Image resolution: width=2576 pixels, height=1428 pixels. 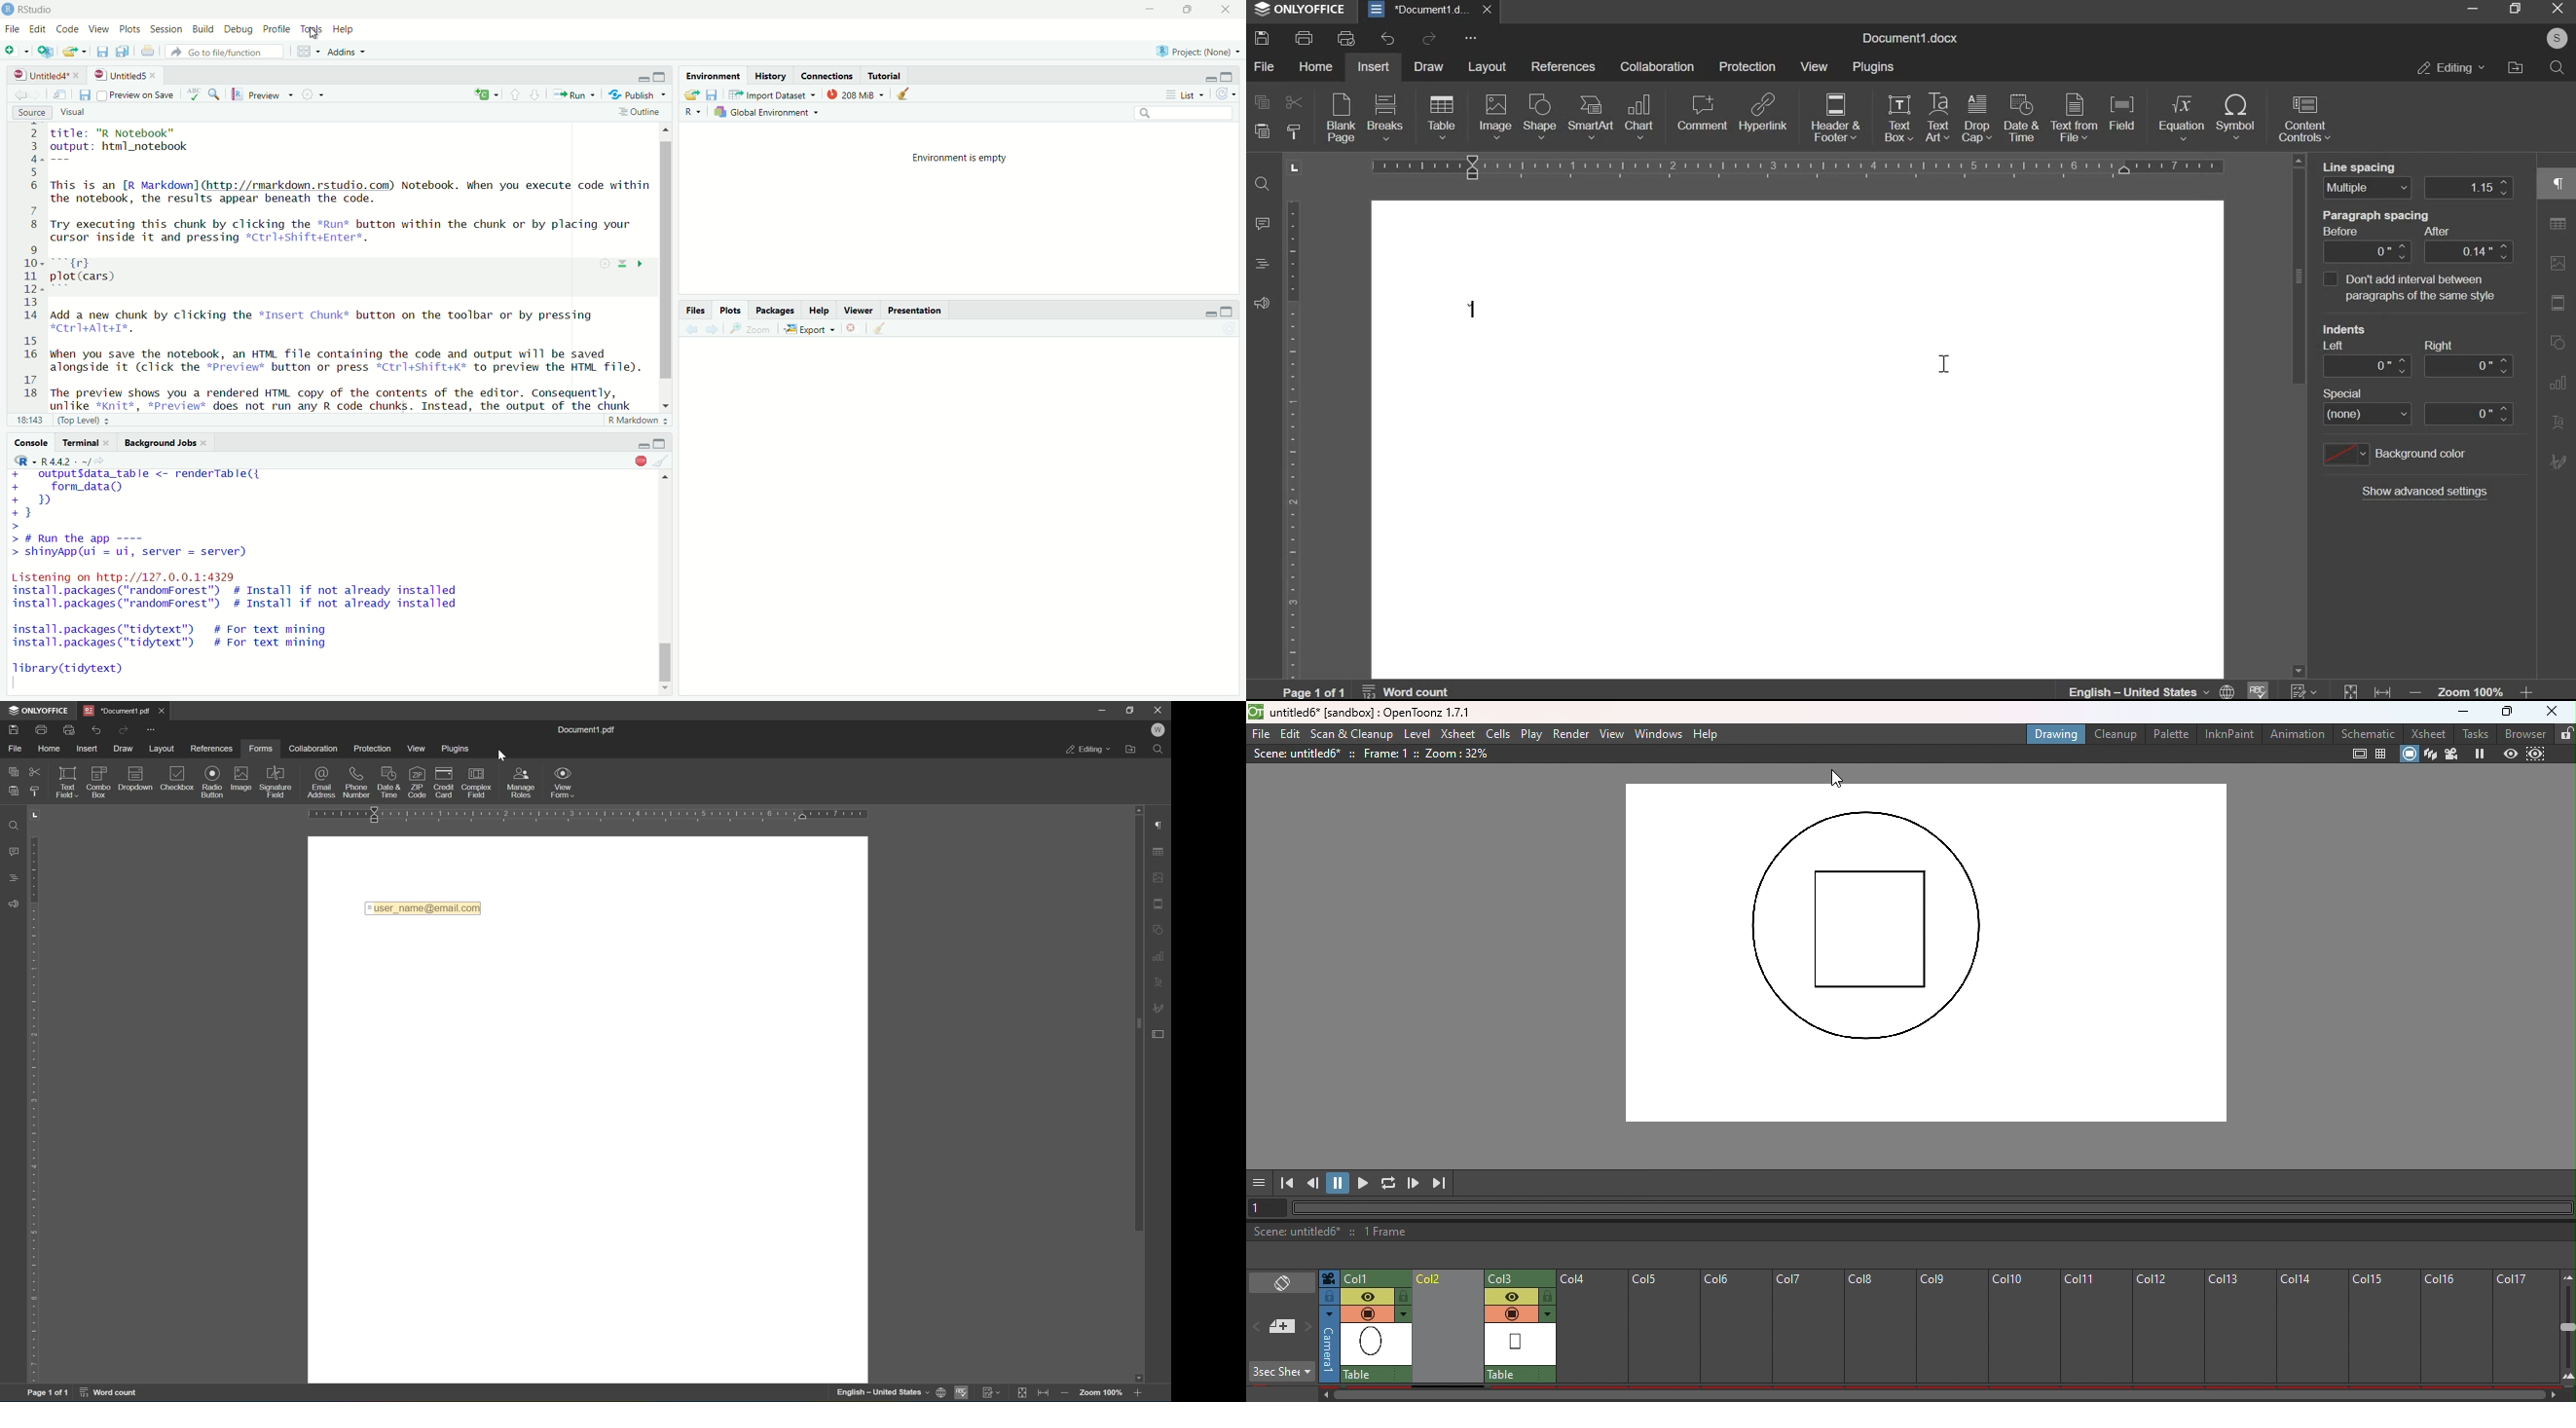 I want to click on Background Jobs, so click(x=166, y=443).